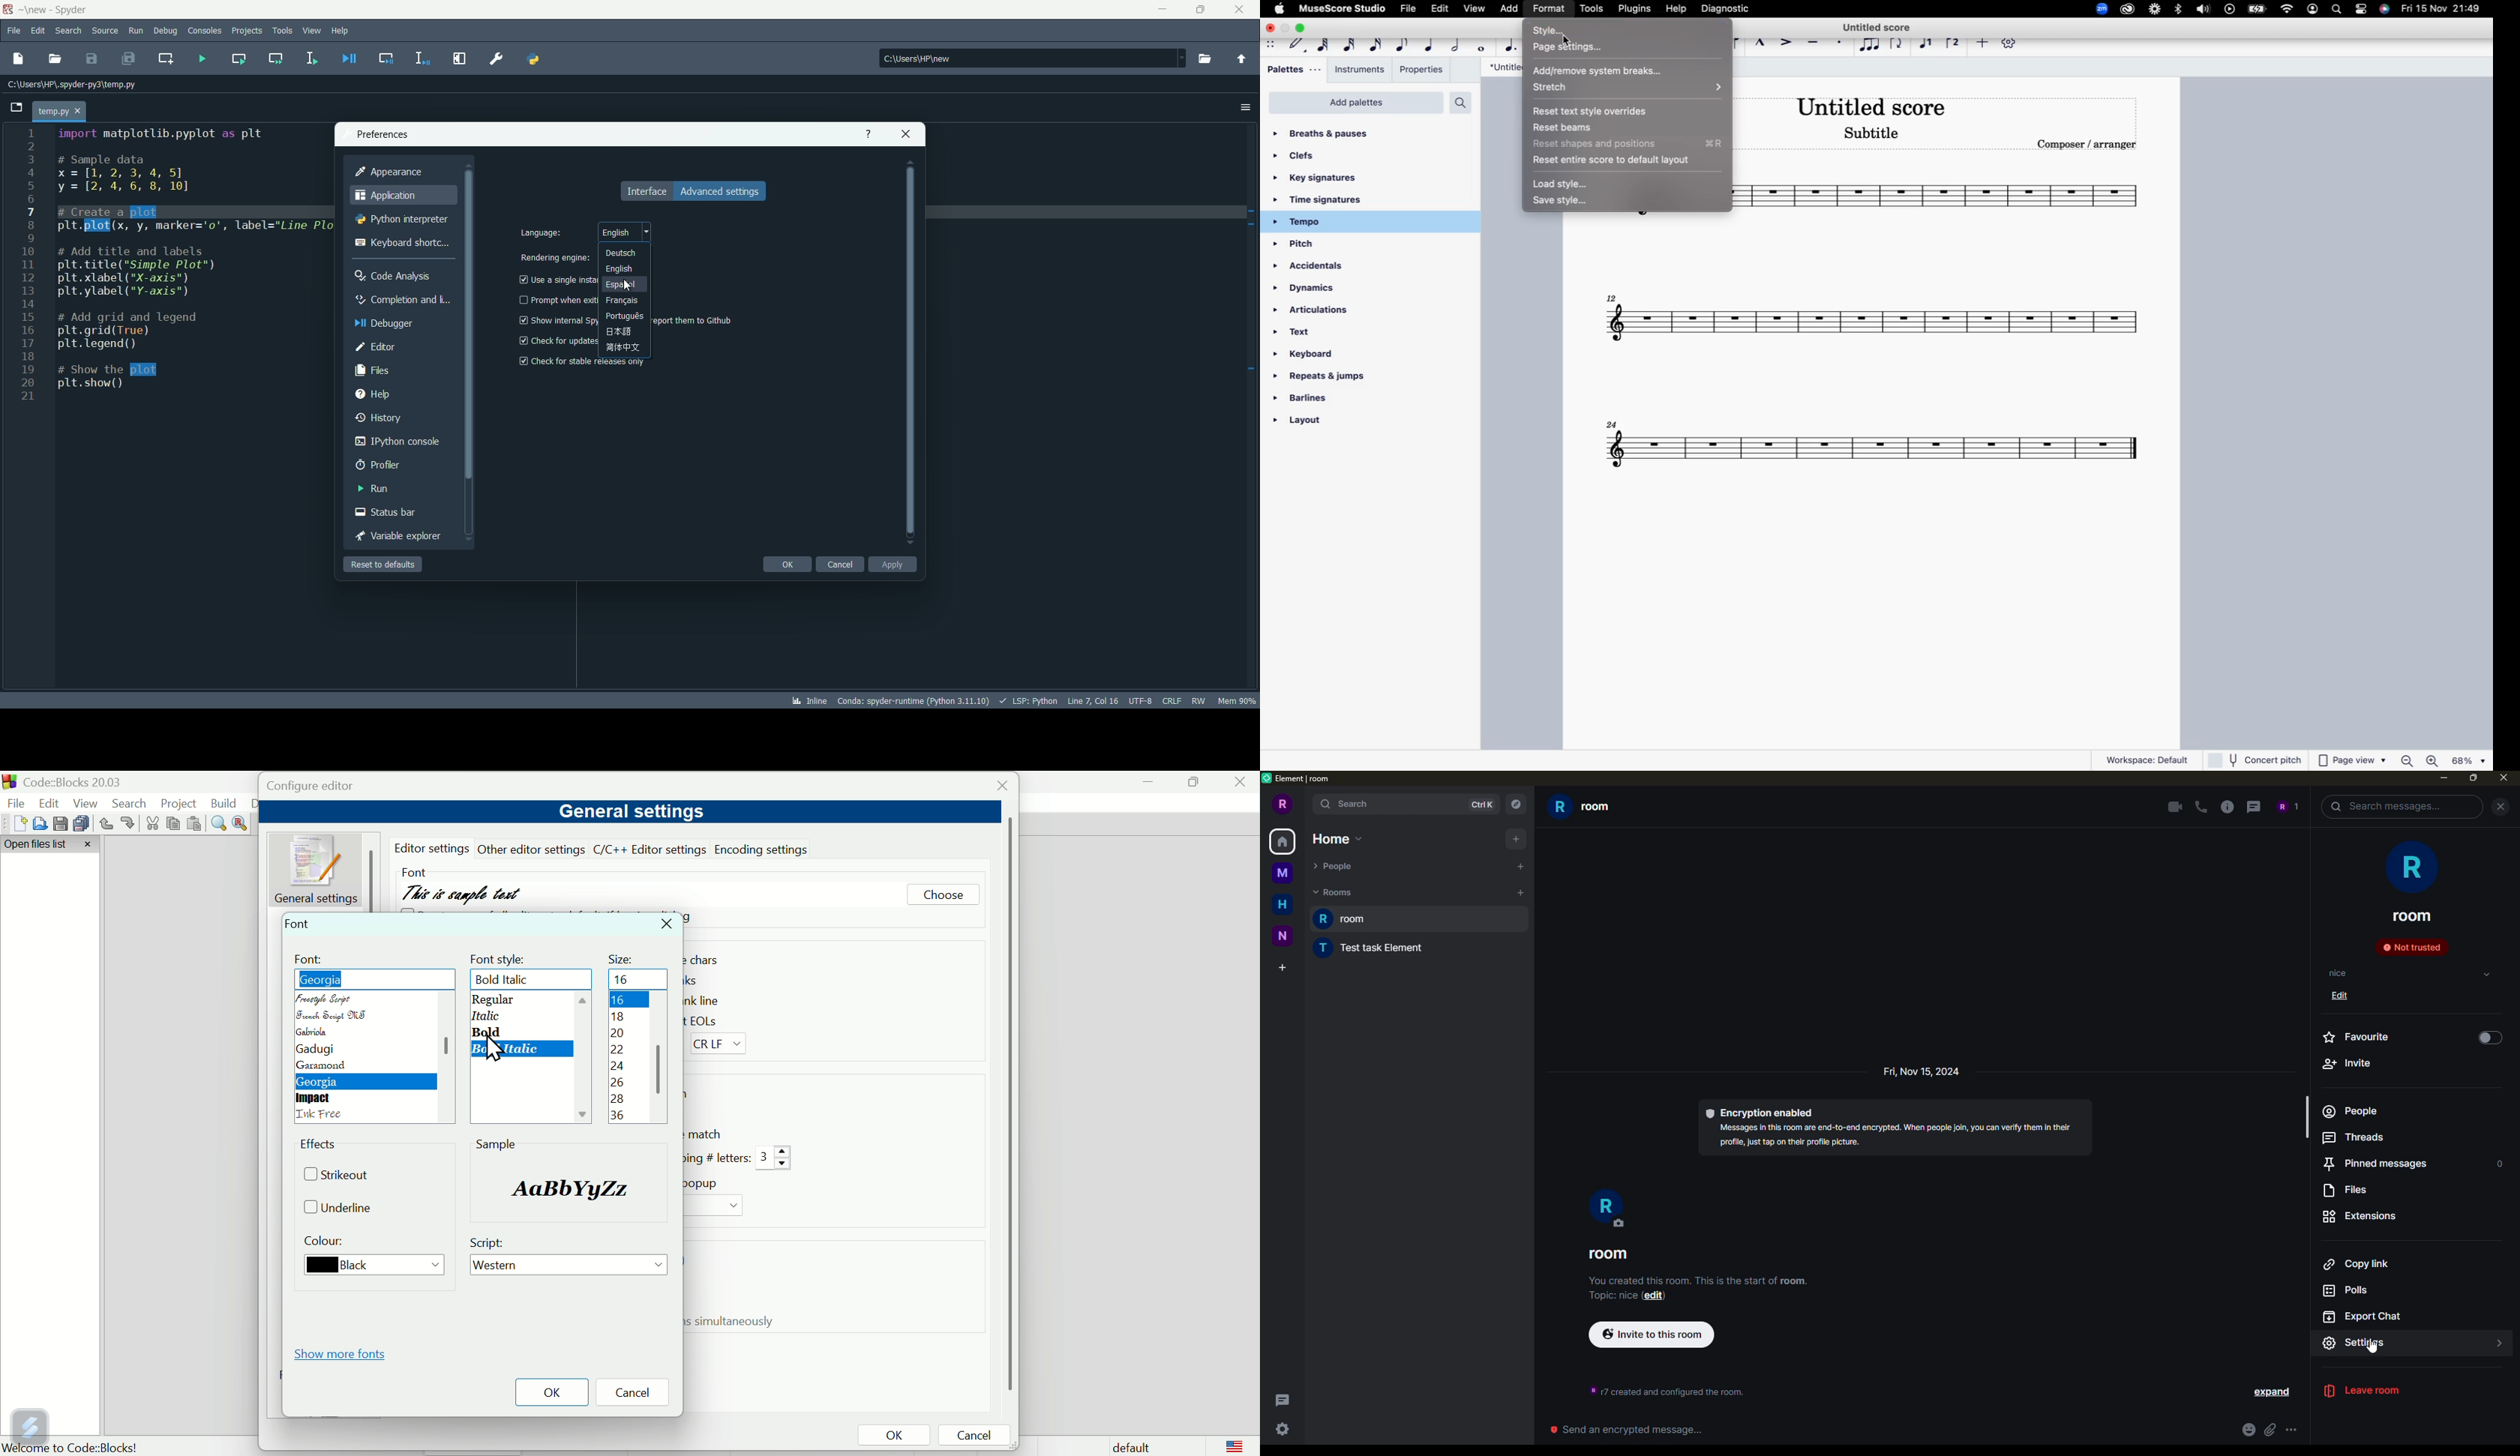 This screenshot has height=1456, width=2520. Describe the element at coordinates (372, 371) in the screenshot. I see `files` at that location.